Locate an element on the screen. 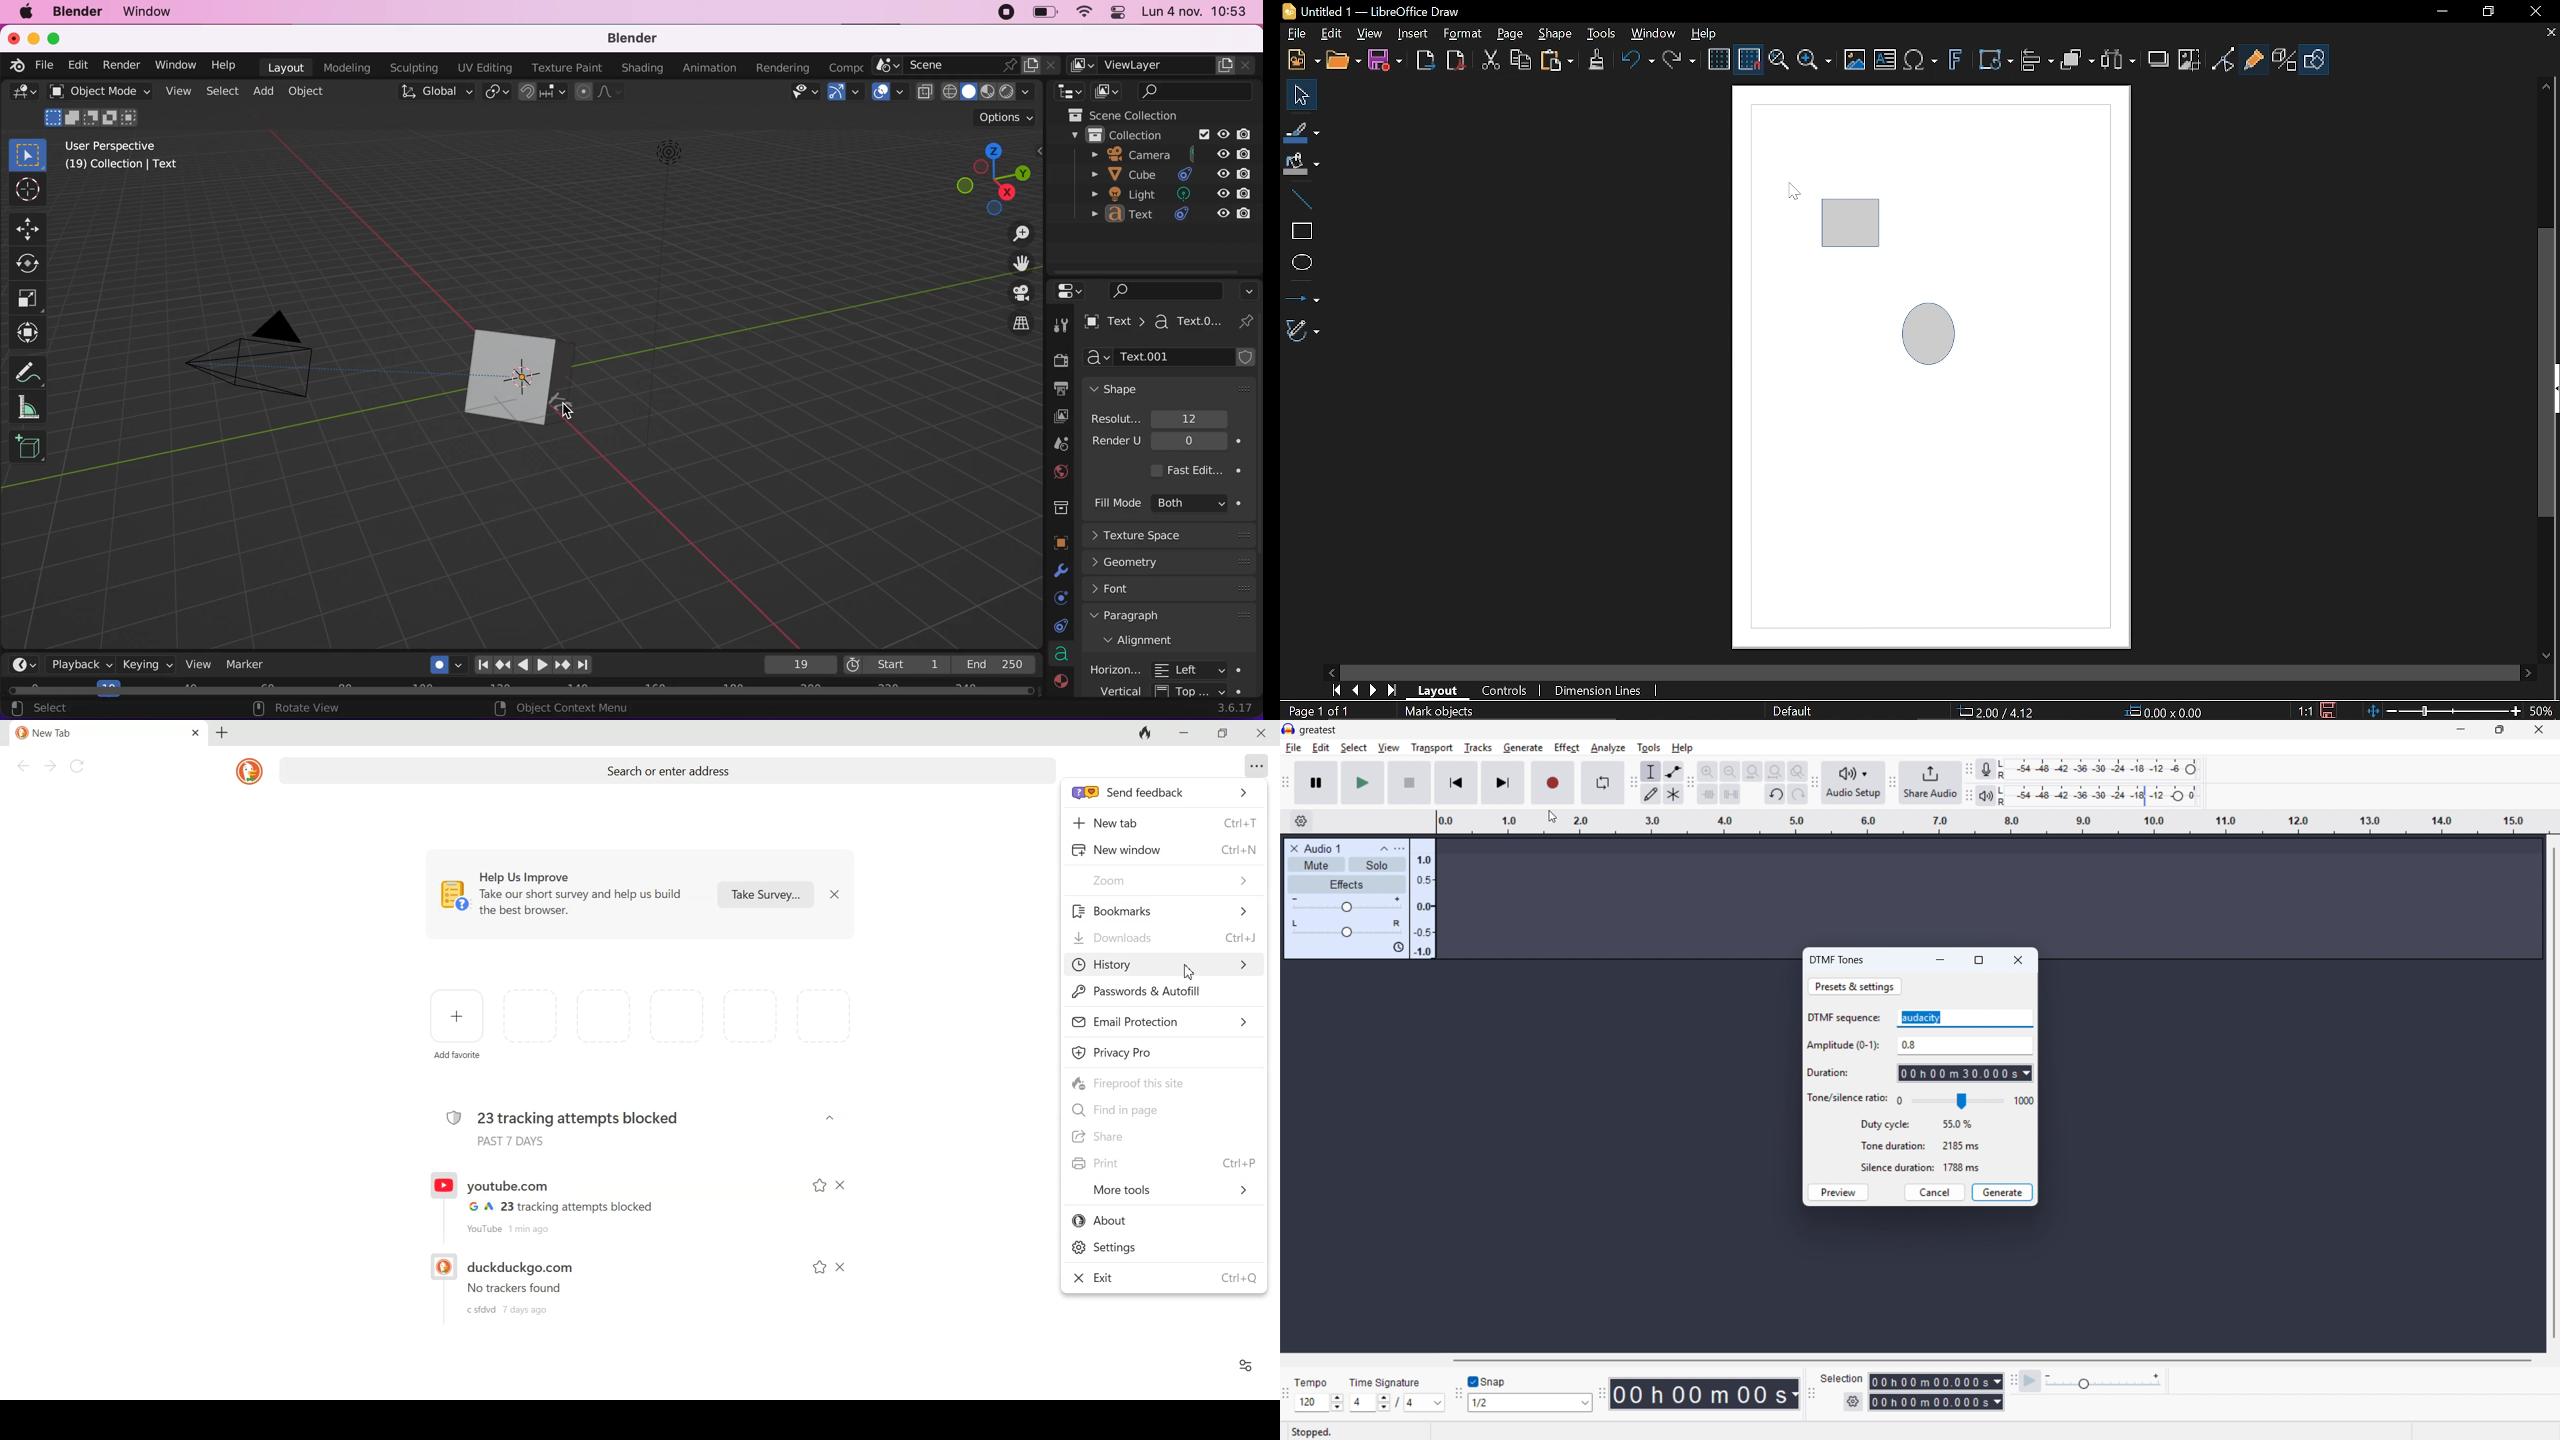 The height and width of the screenshot is (1456, 2576). Paste is located at coordinates (1557, 61).